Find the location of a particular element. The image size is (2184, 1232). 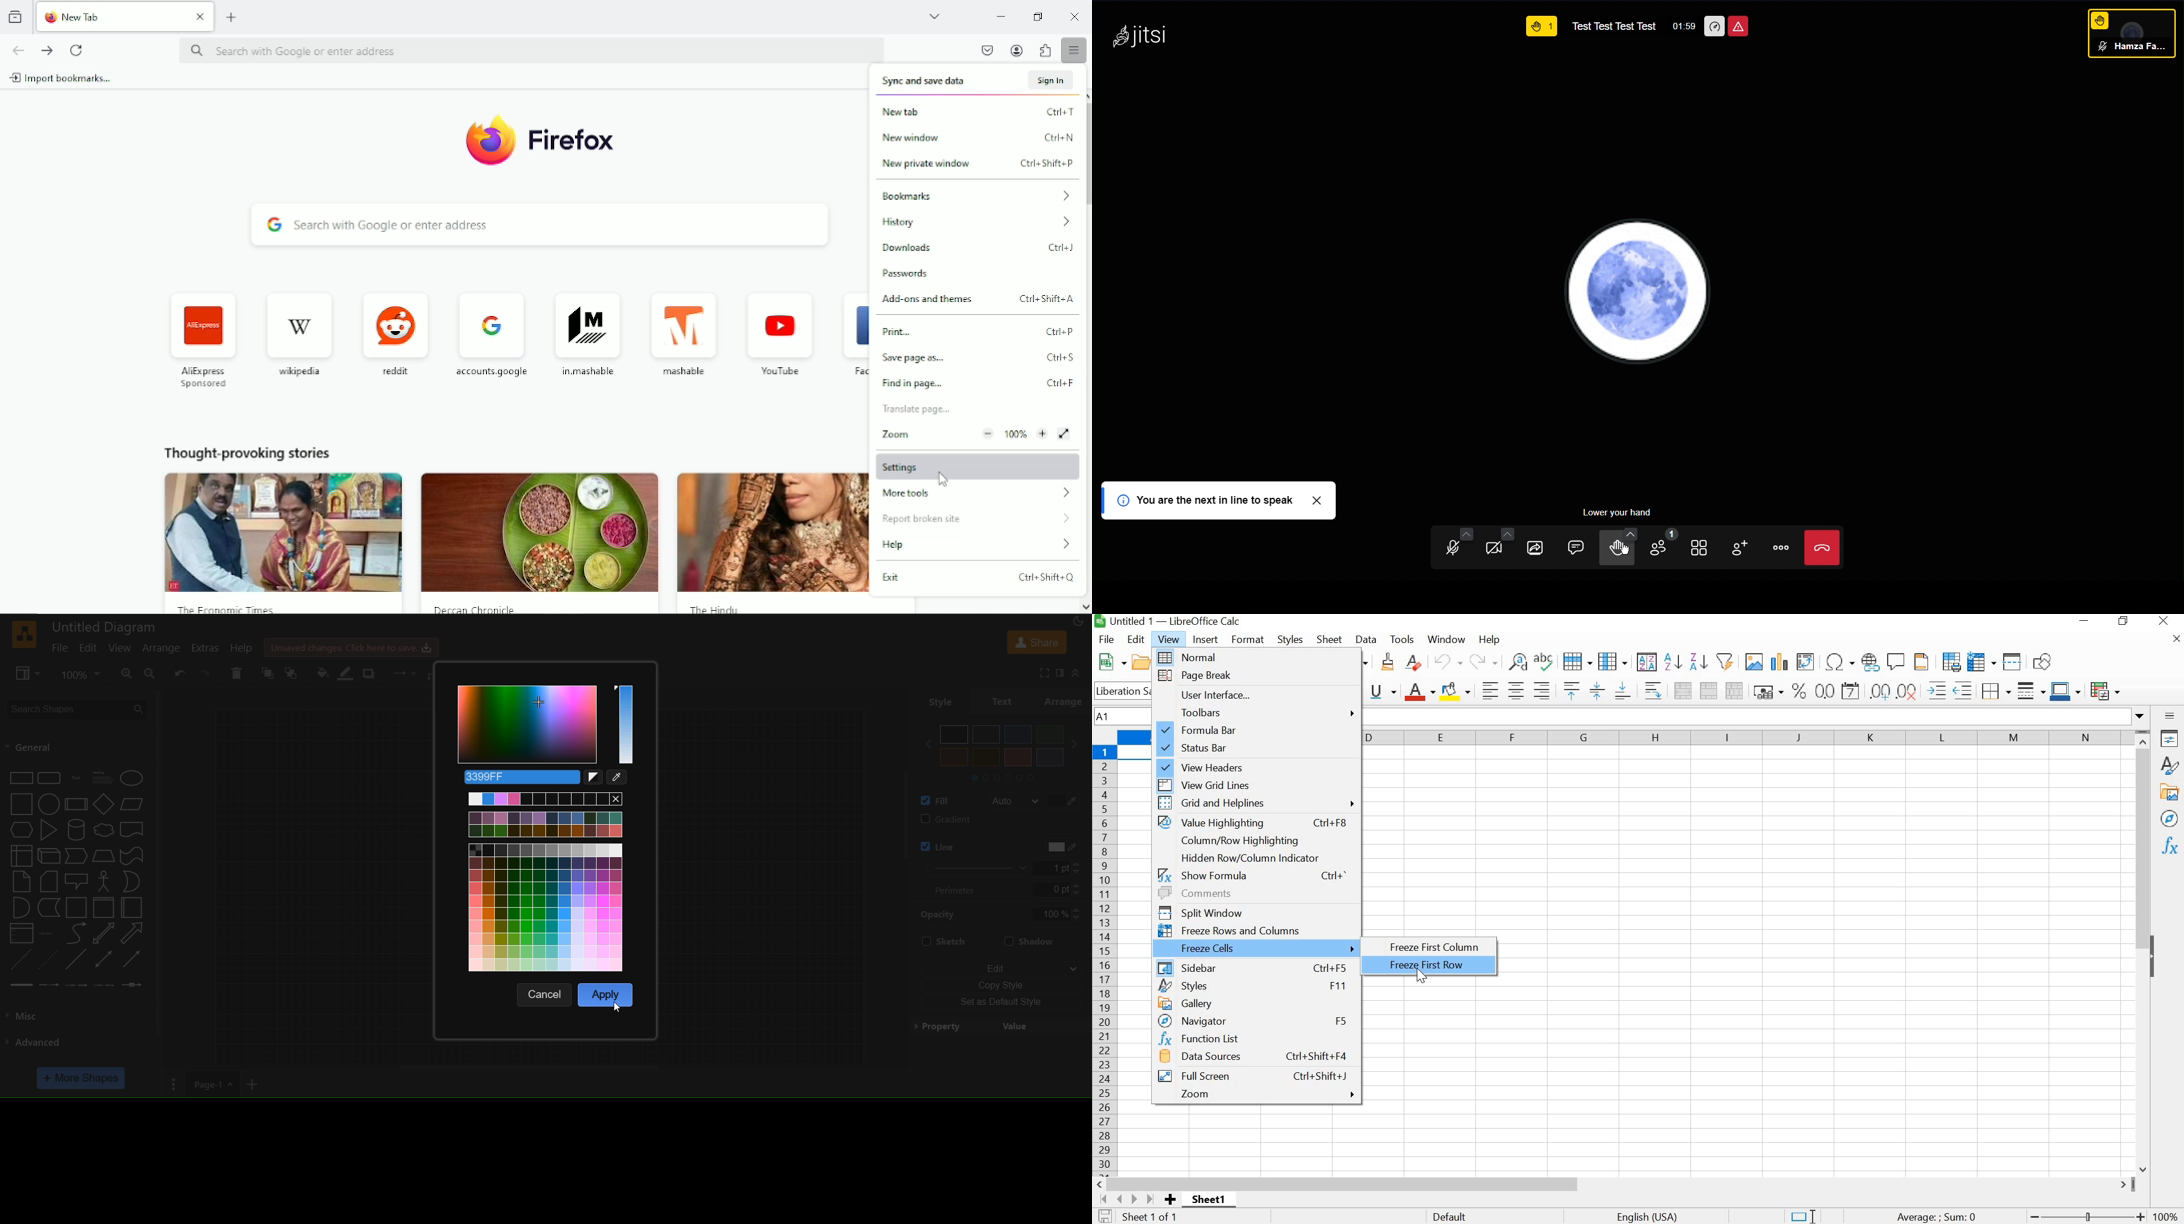

callout is located at coordinates (78, 881).